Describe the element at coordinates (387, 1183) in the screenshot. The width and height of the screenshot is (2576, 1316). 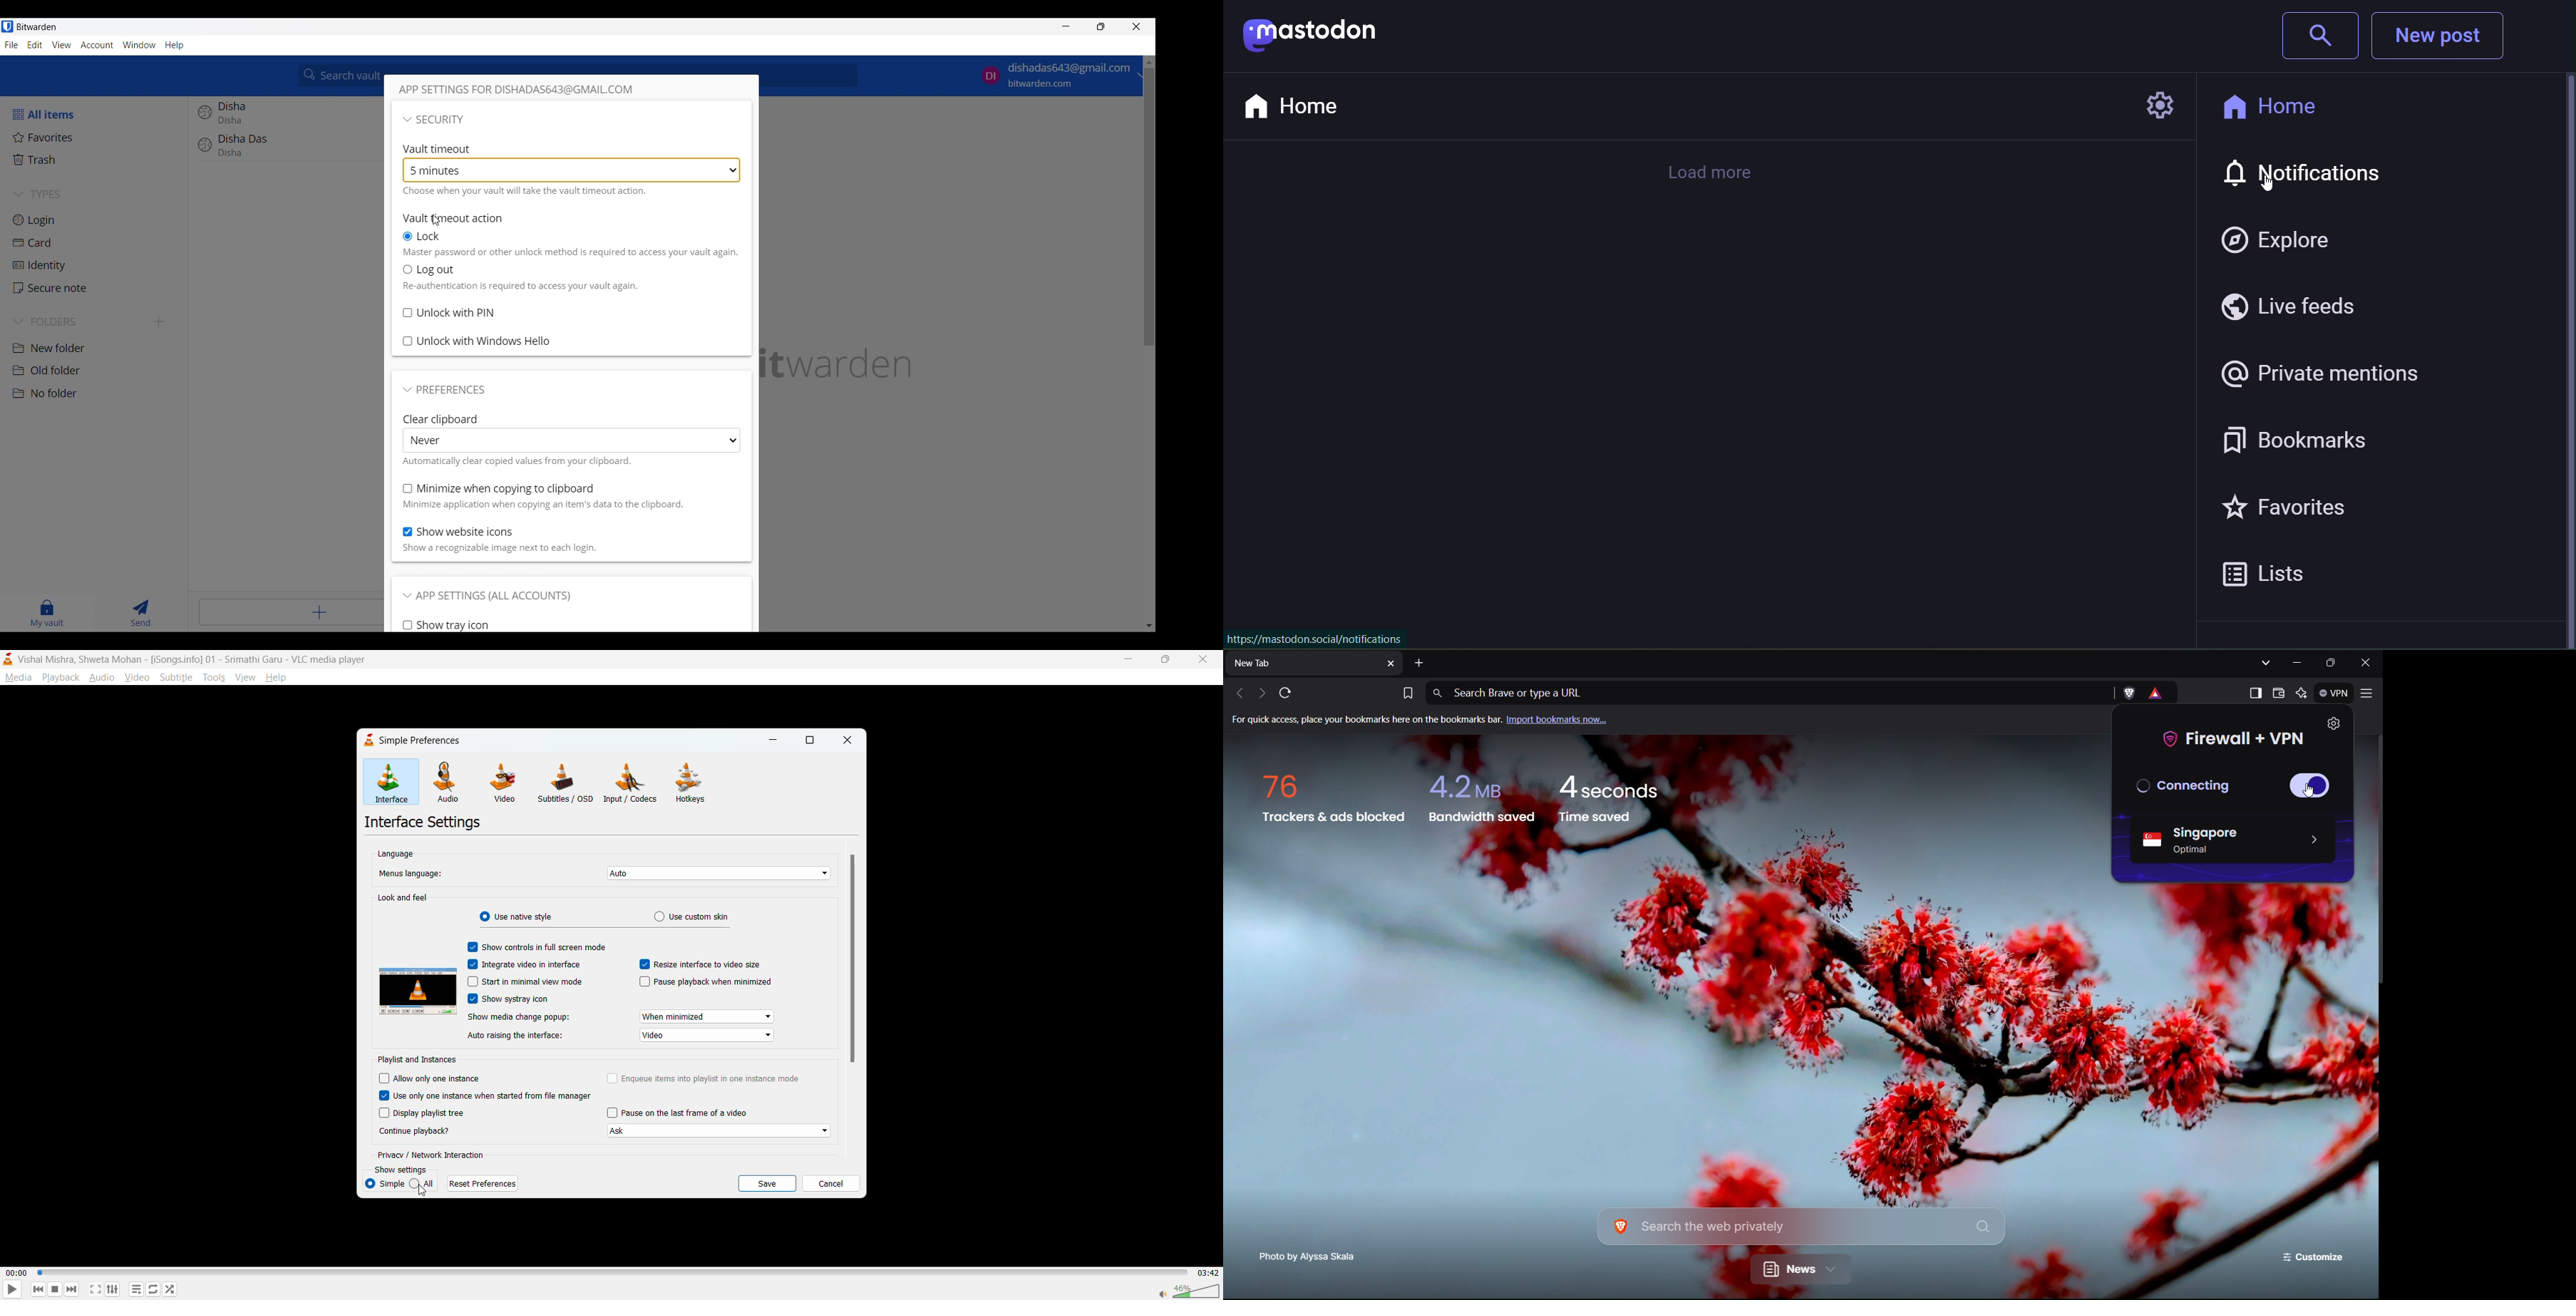
I see `simple` at that location.